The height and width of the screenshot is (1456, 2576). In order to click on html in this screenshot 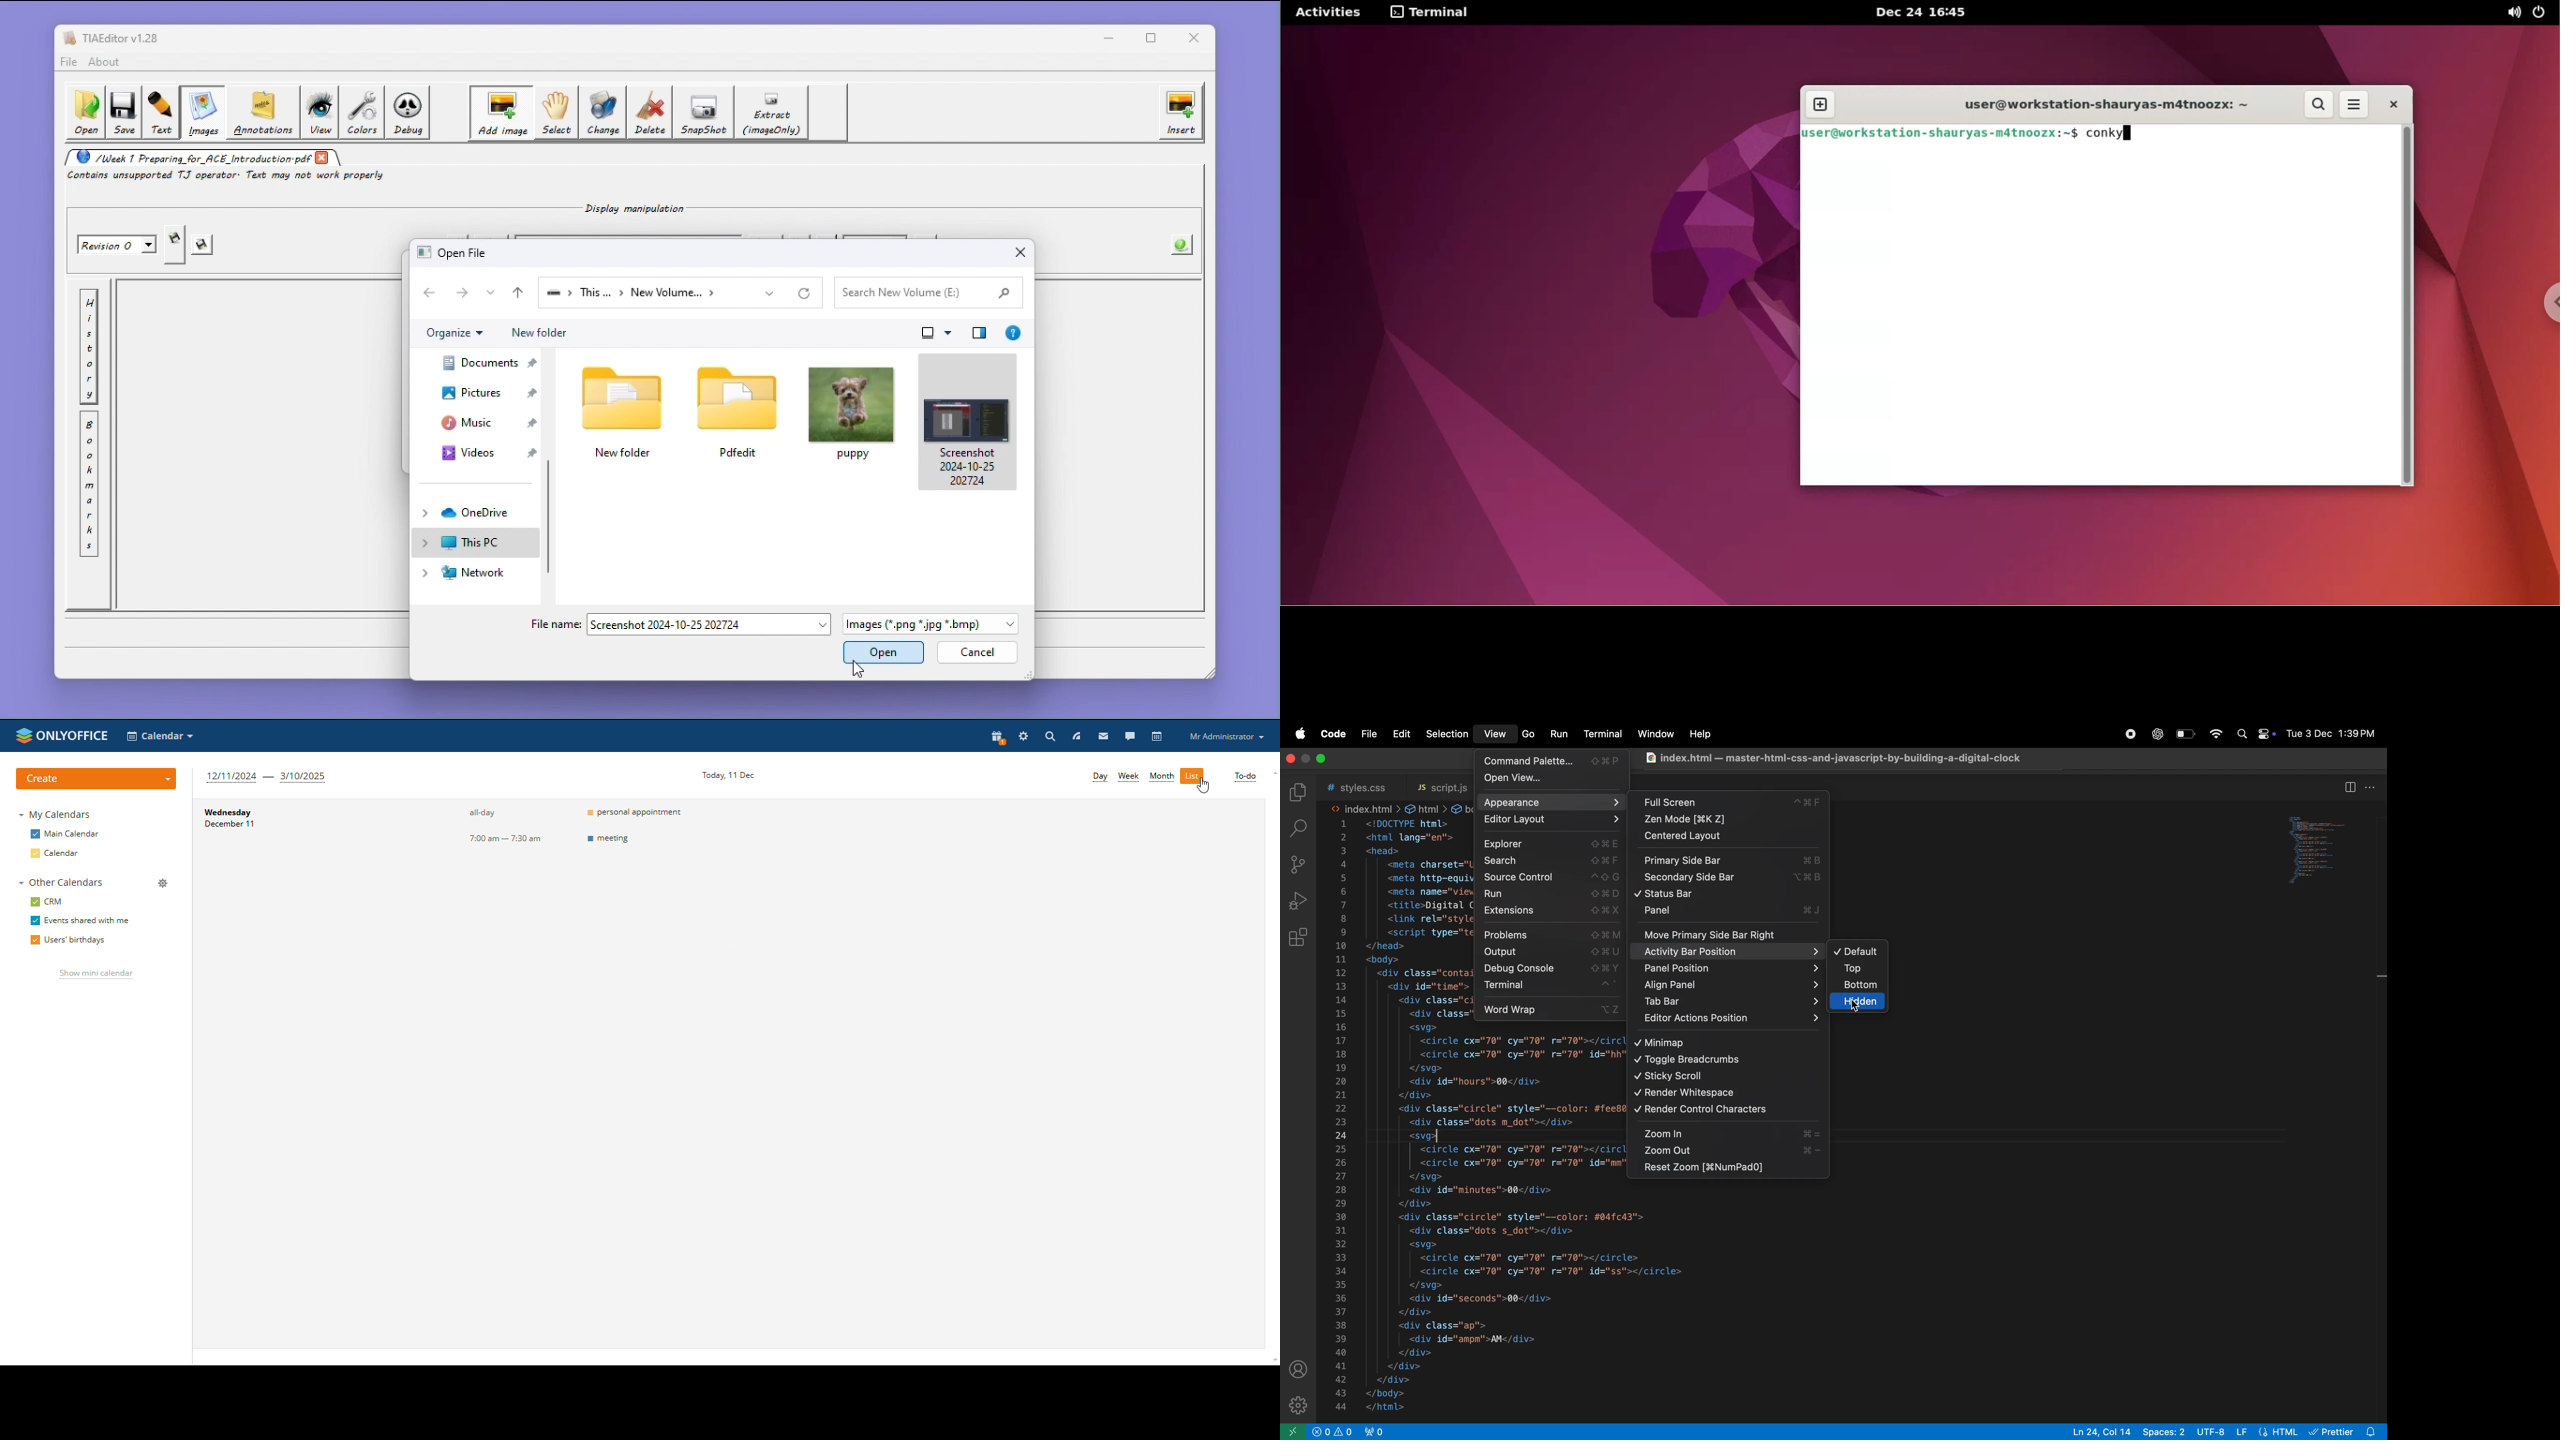, I will do `click(2268, 1431)`.